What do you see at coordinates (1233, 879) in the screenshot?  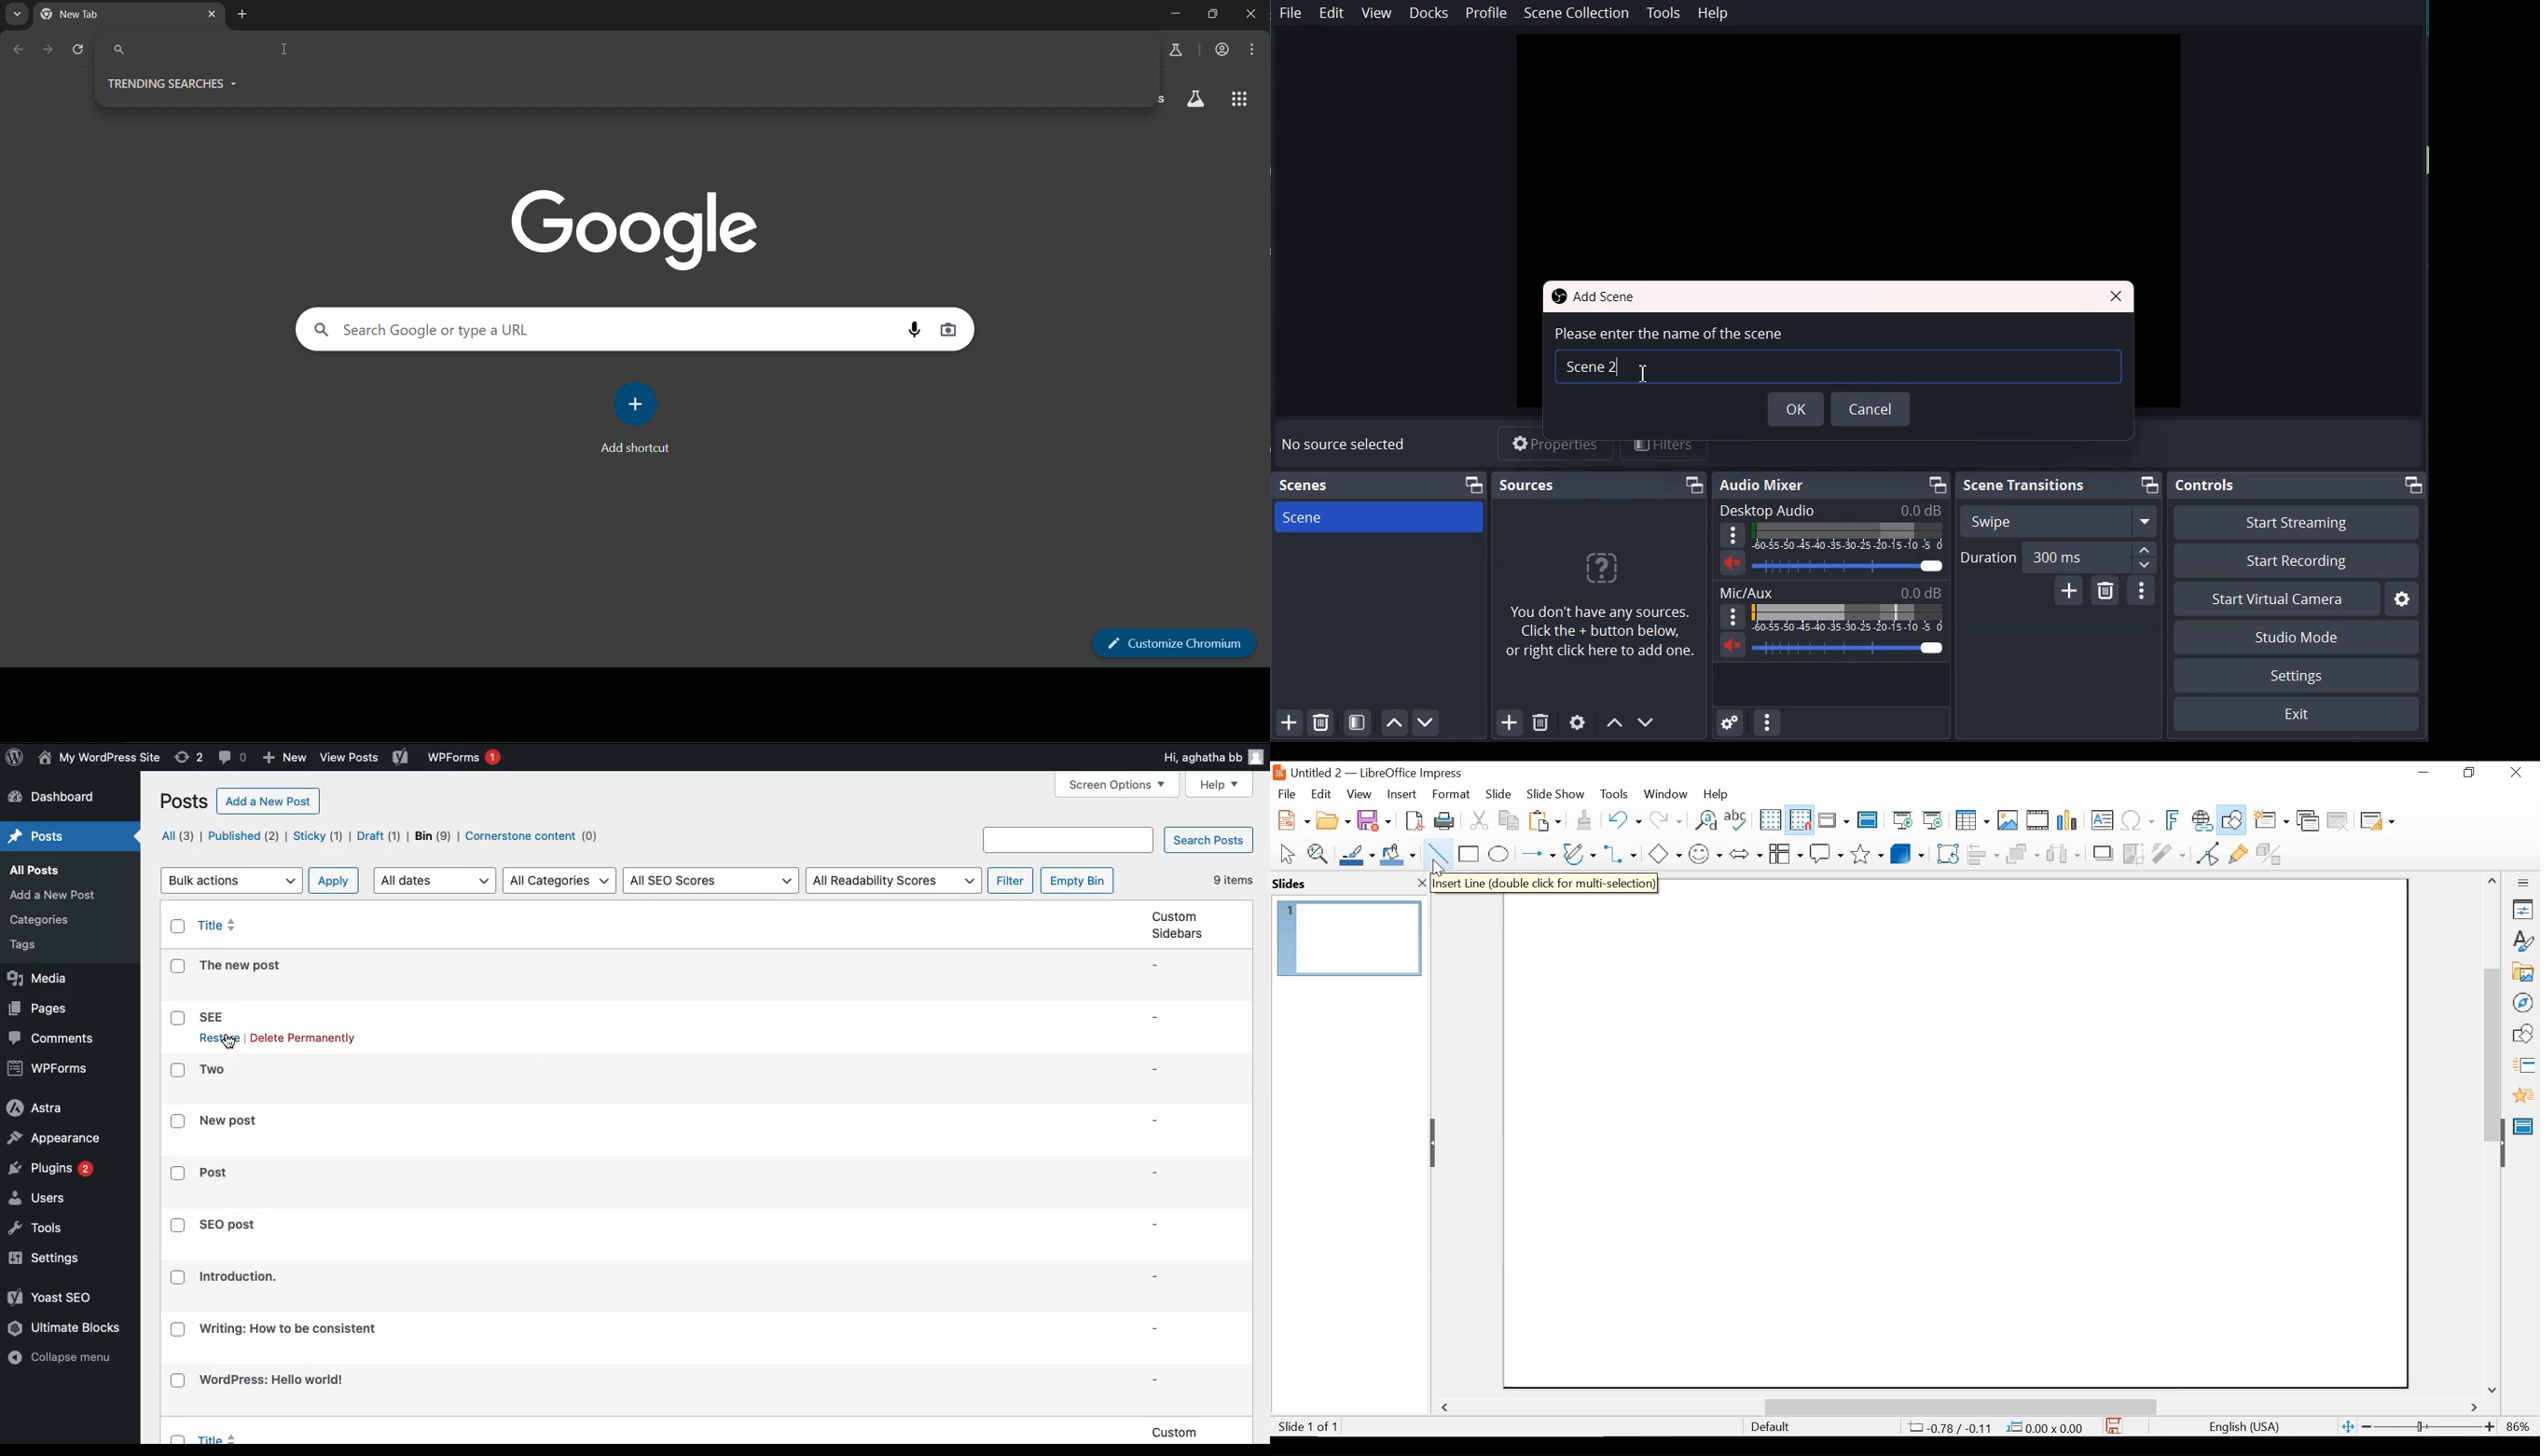 I see `9 items` at bounding box center [1233, 879].